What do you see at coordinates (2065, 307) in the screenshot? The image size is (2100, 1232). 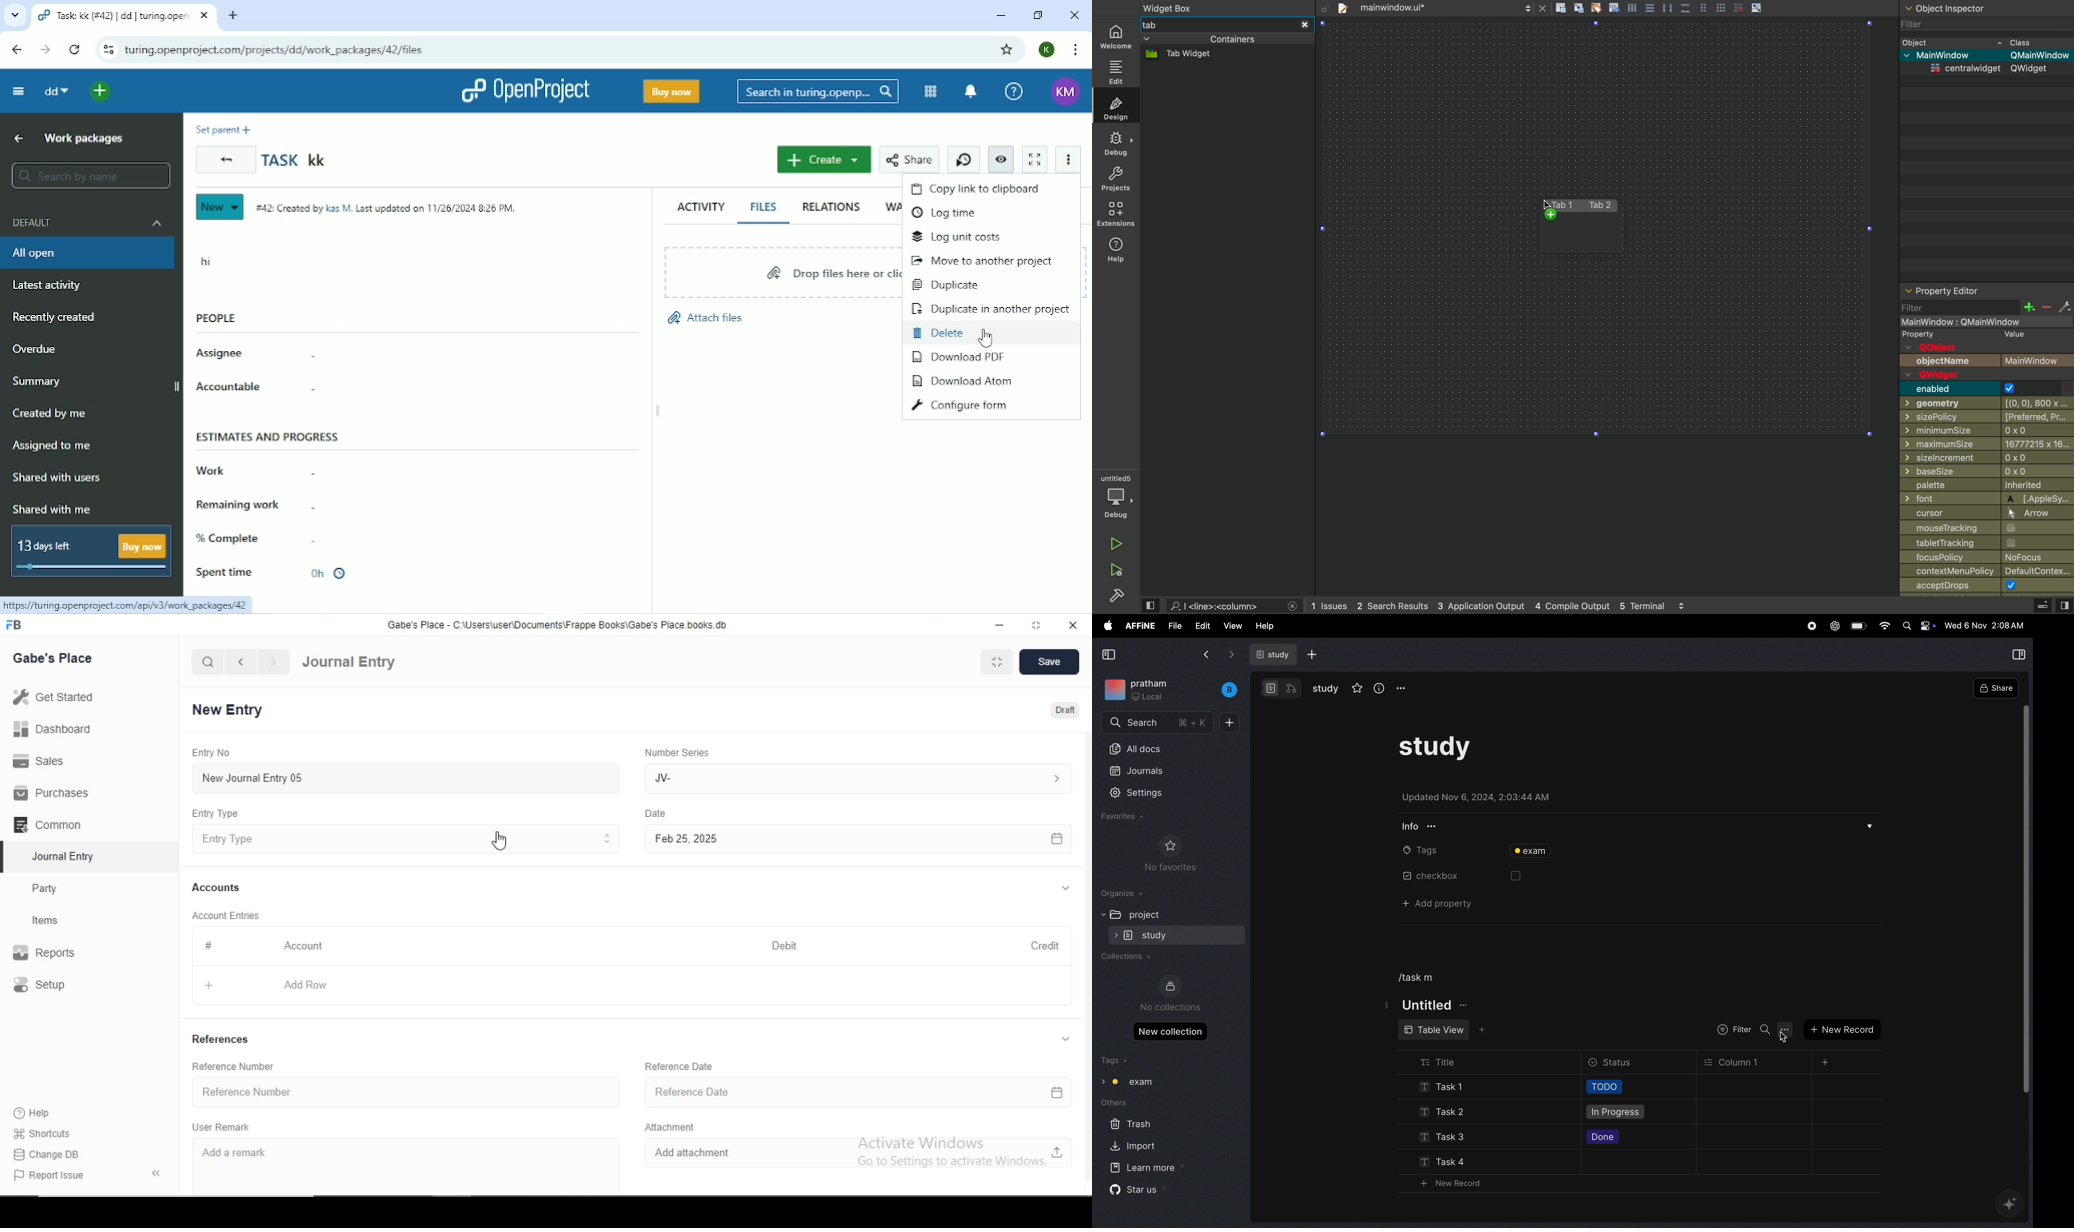 I see `settings` at bounding box center [2065, 307].